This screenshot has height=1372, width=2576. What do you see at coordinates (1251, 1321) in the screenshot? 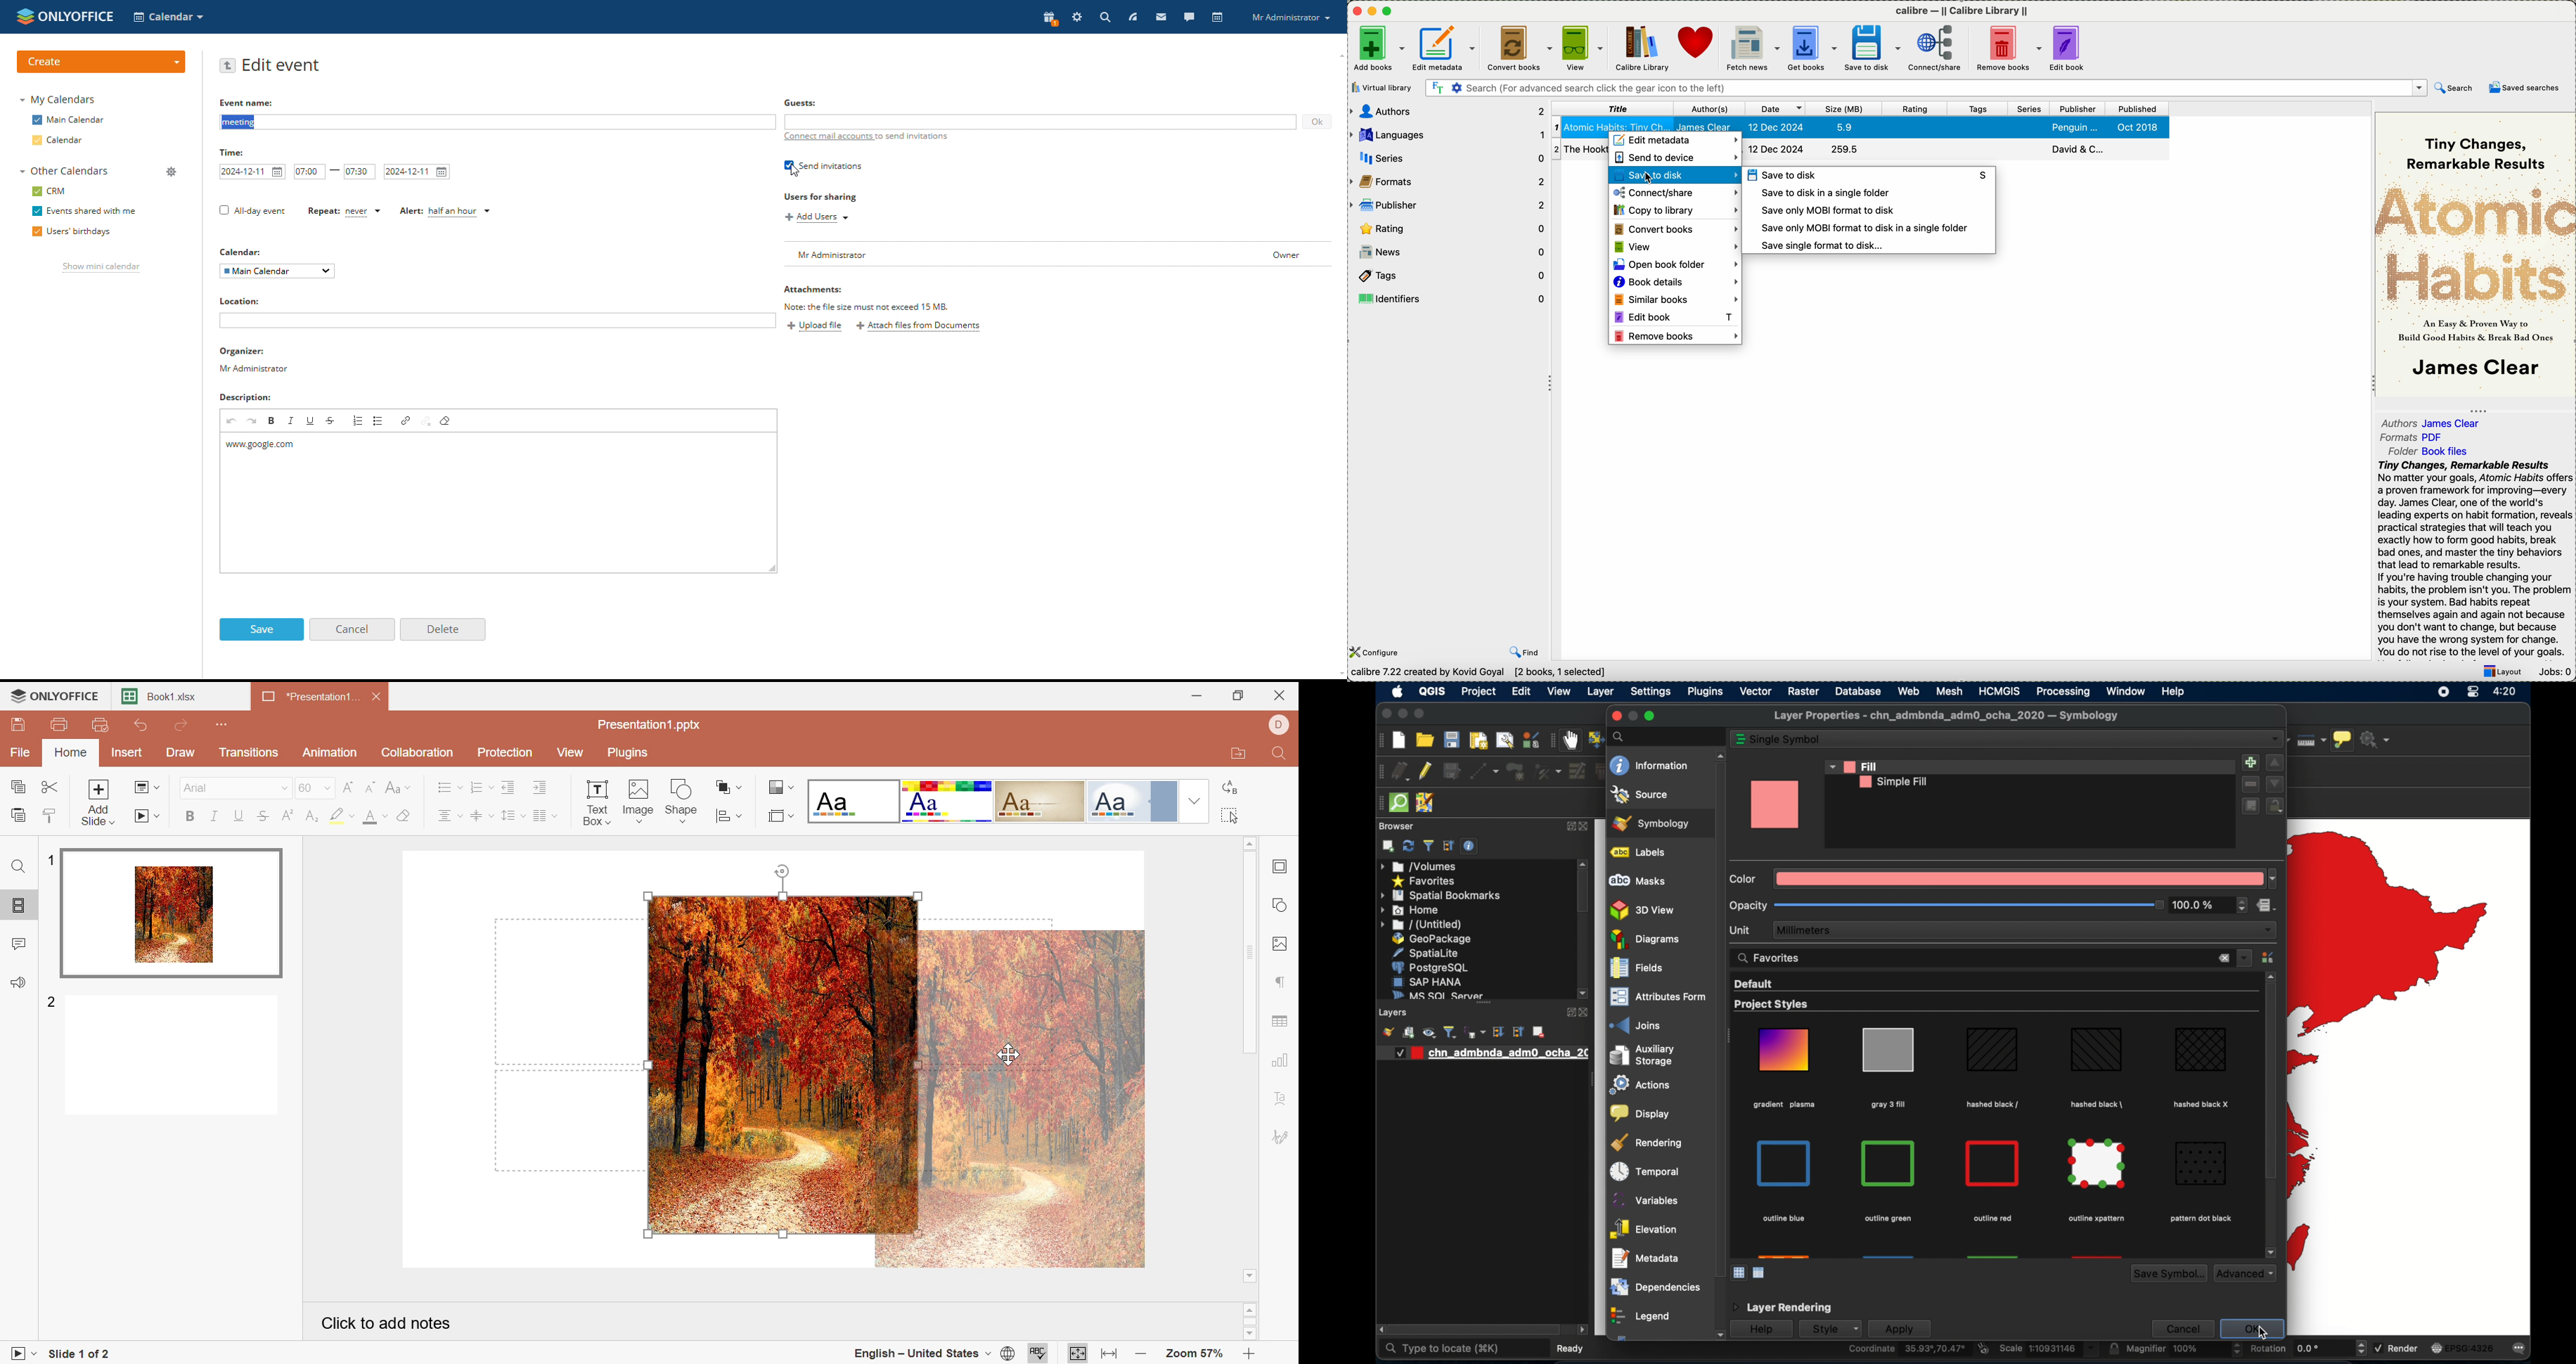
I see `Scroll Bar` at bounding box center [1251, 1321].